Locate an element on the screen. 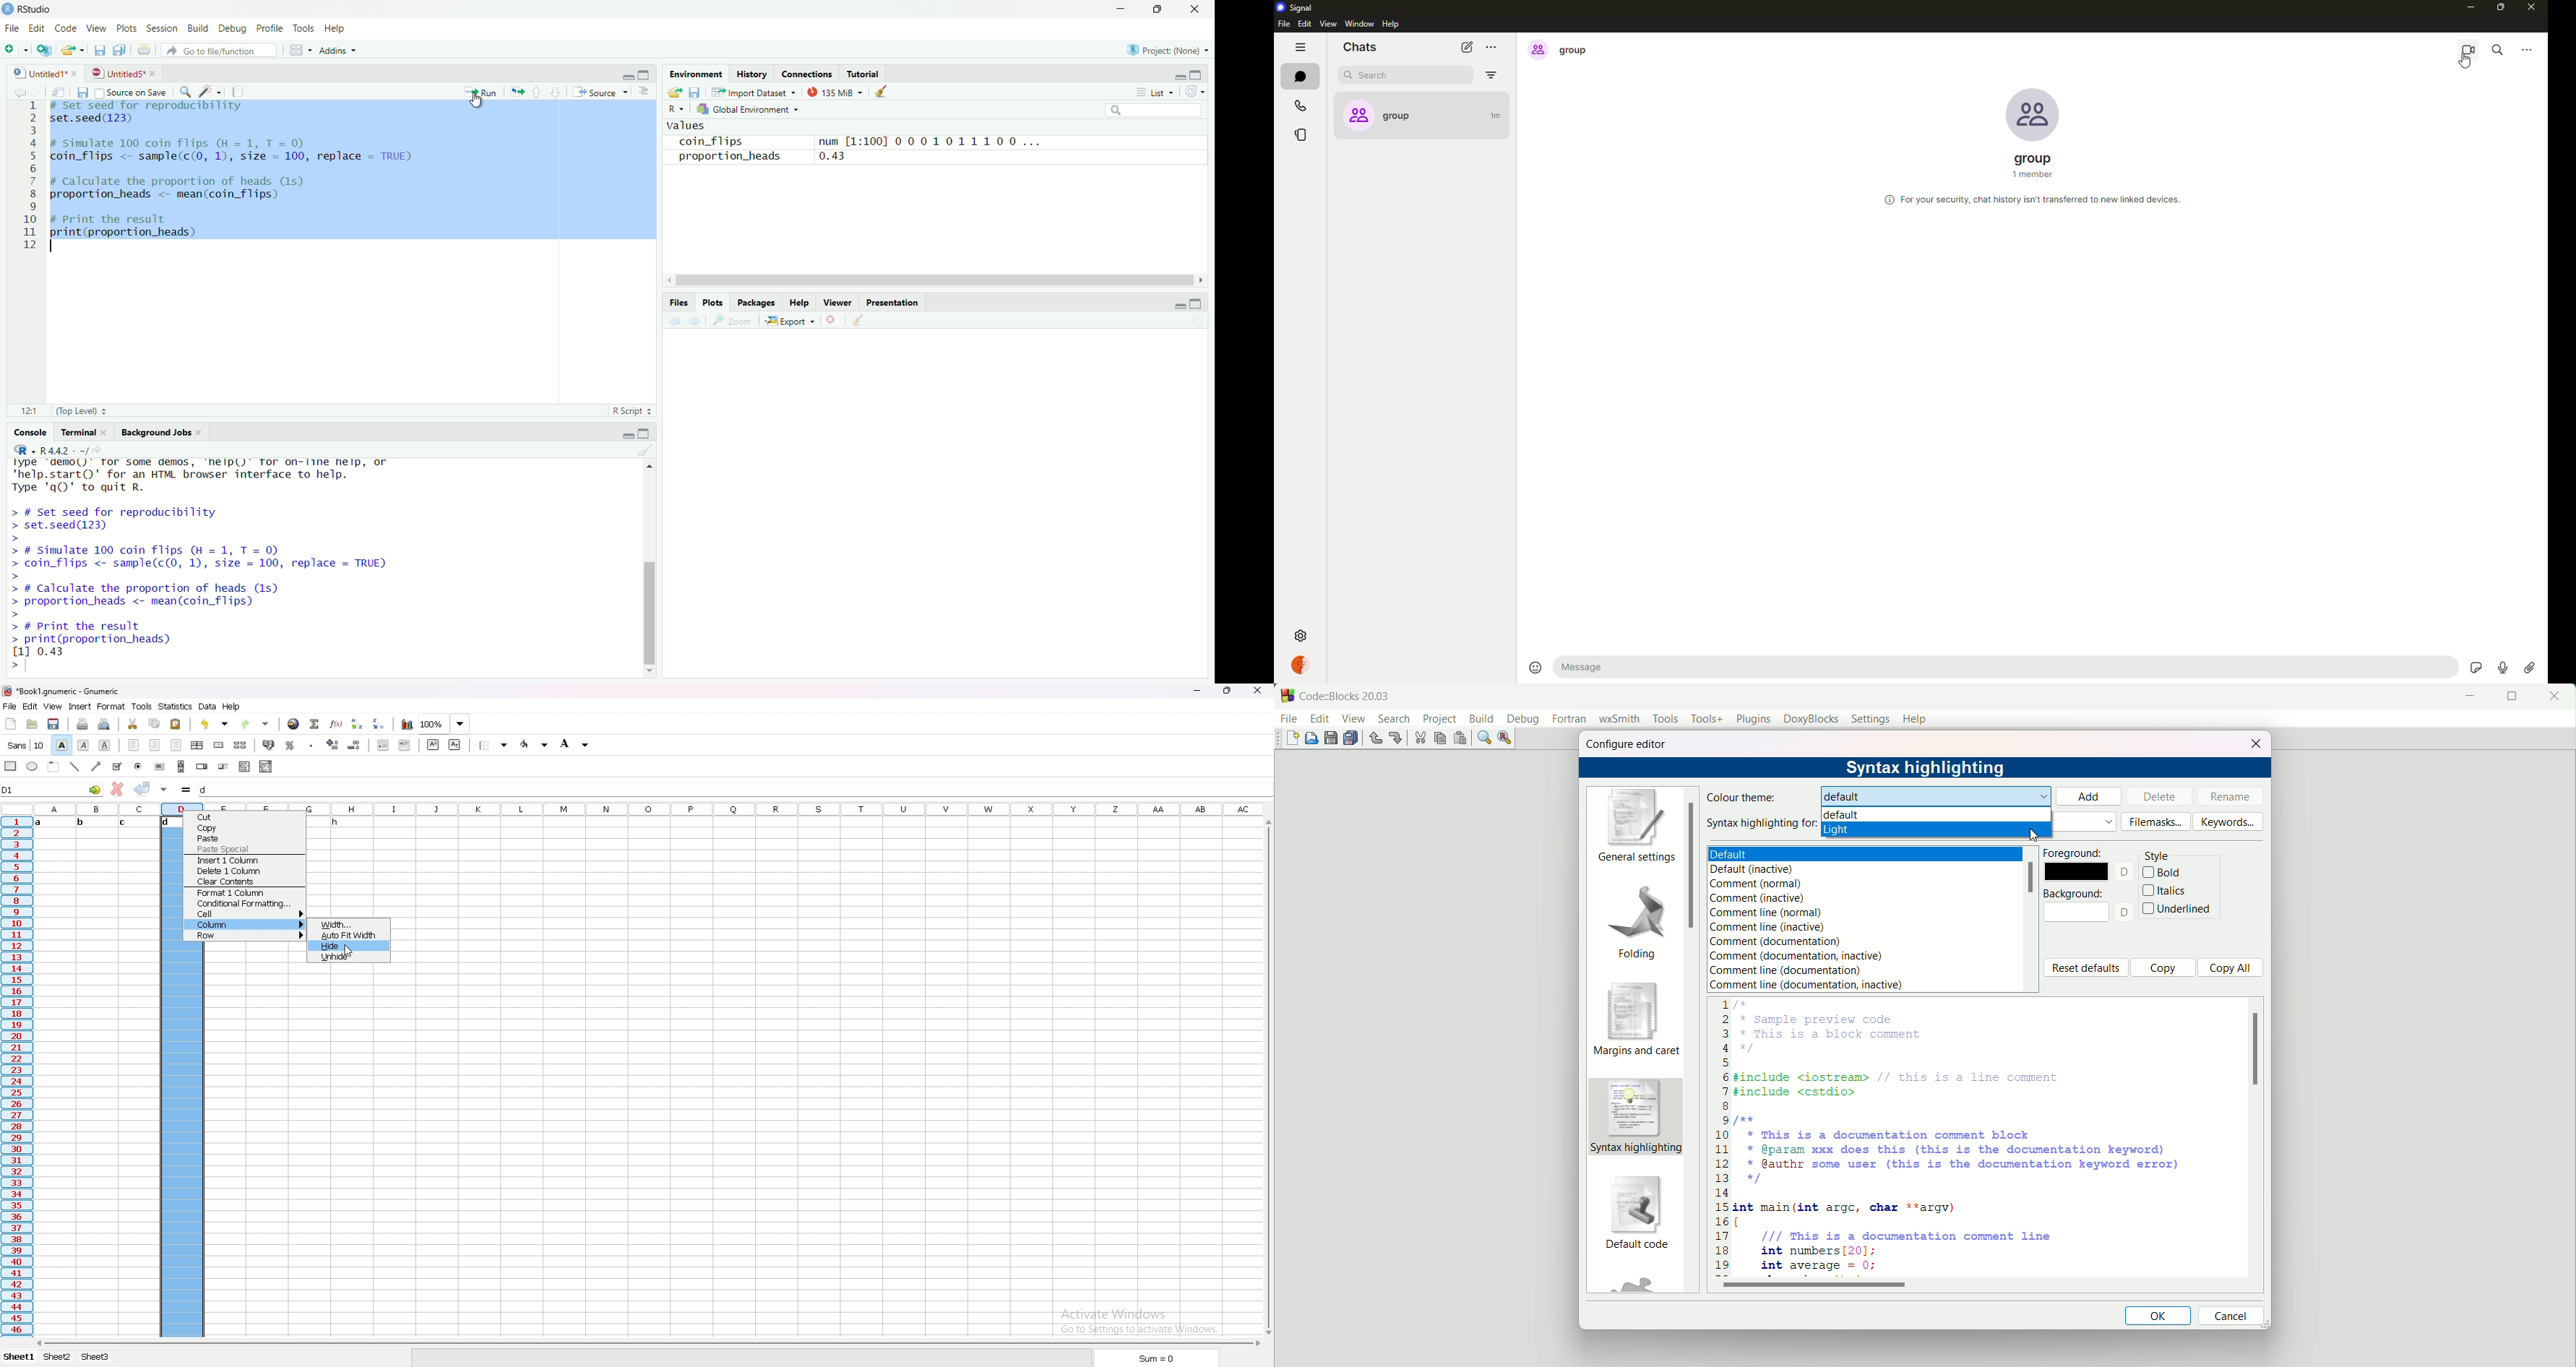  Tutorial is located at coordinates (863, 72).